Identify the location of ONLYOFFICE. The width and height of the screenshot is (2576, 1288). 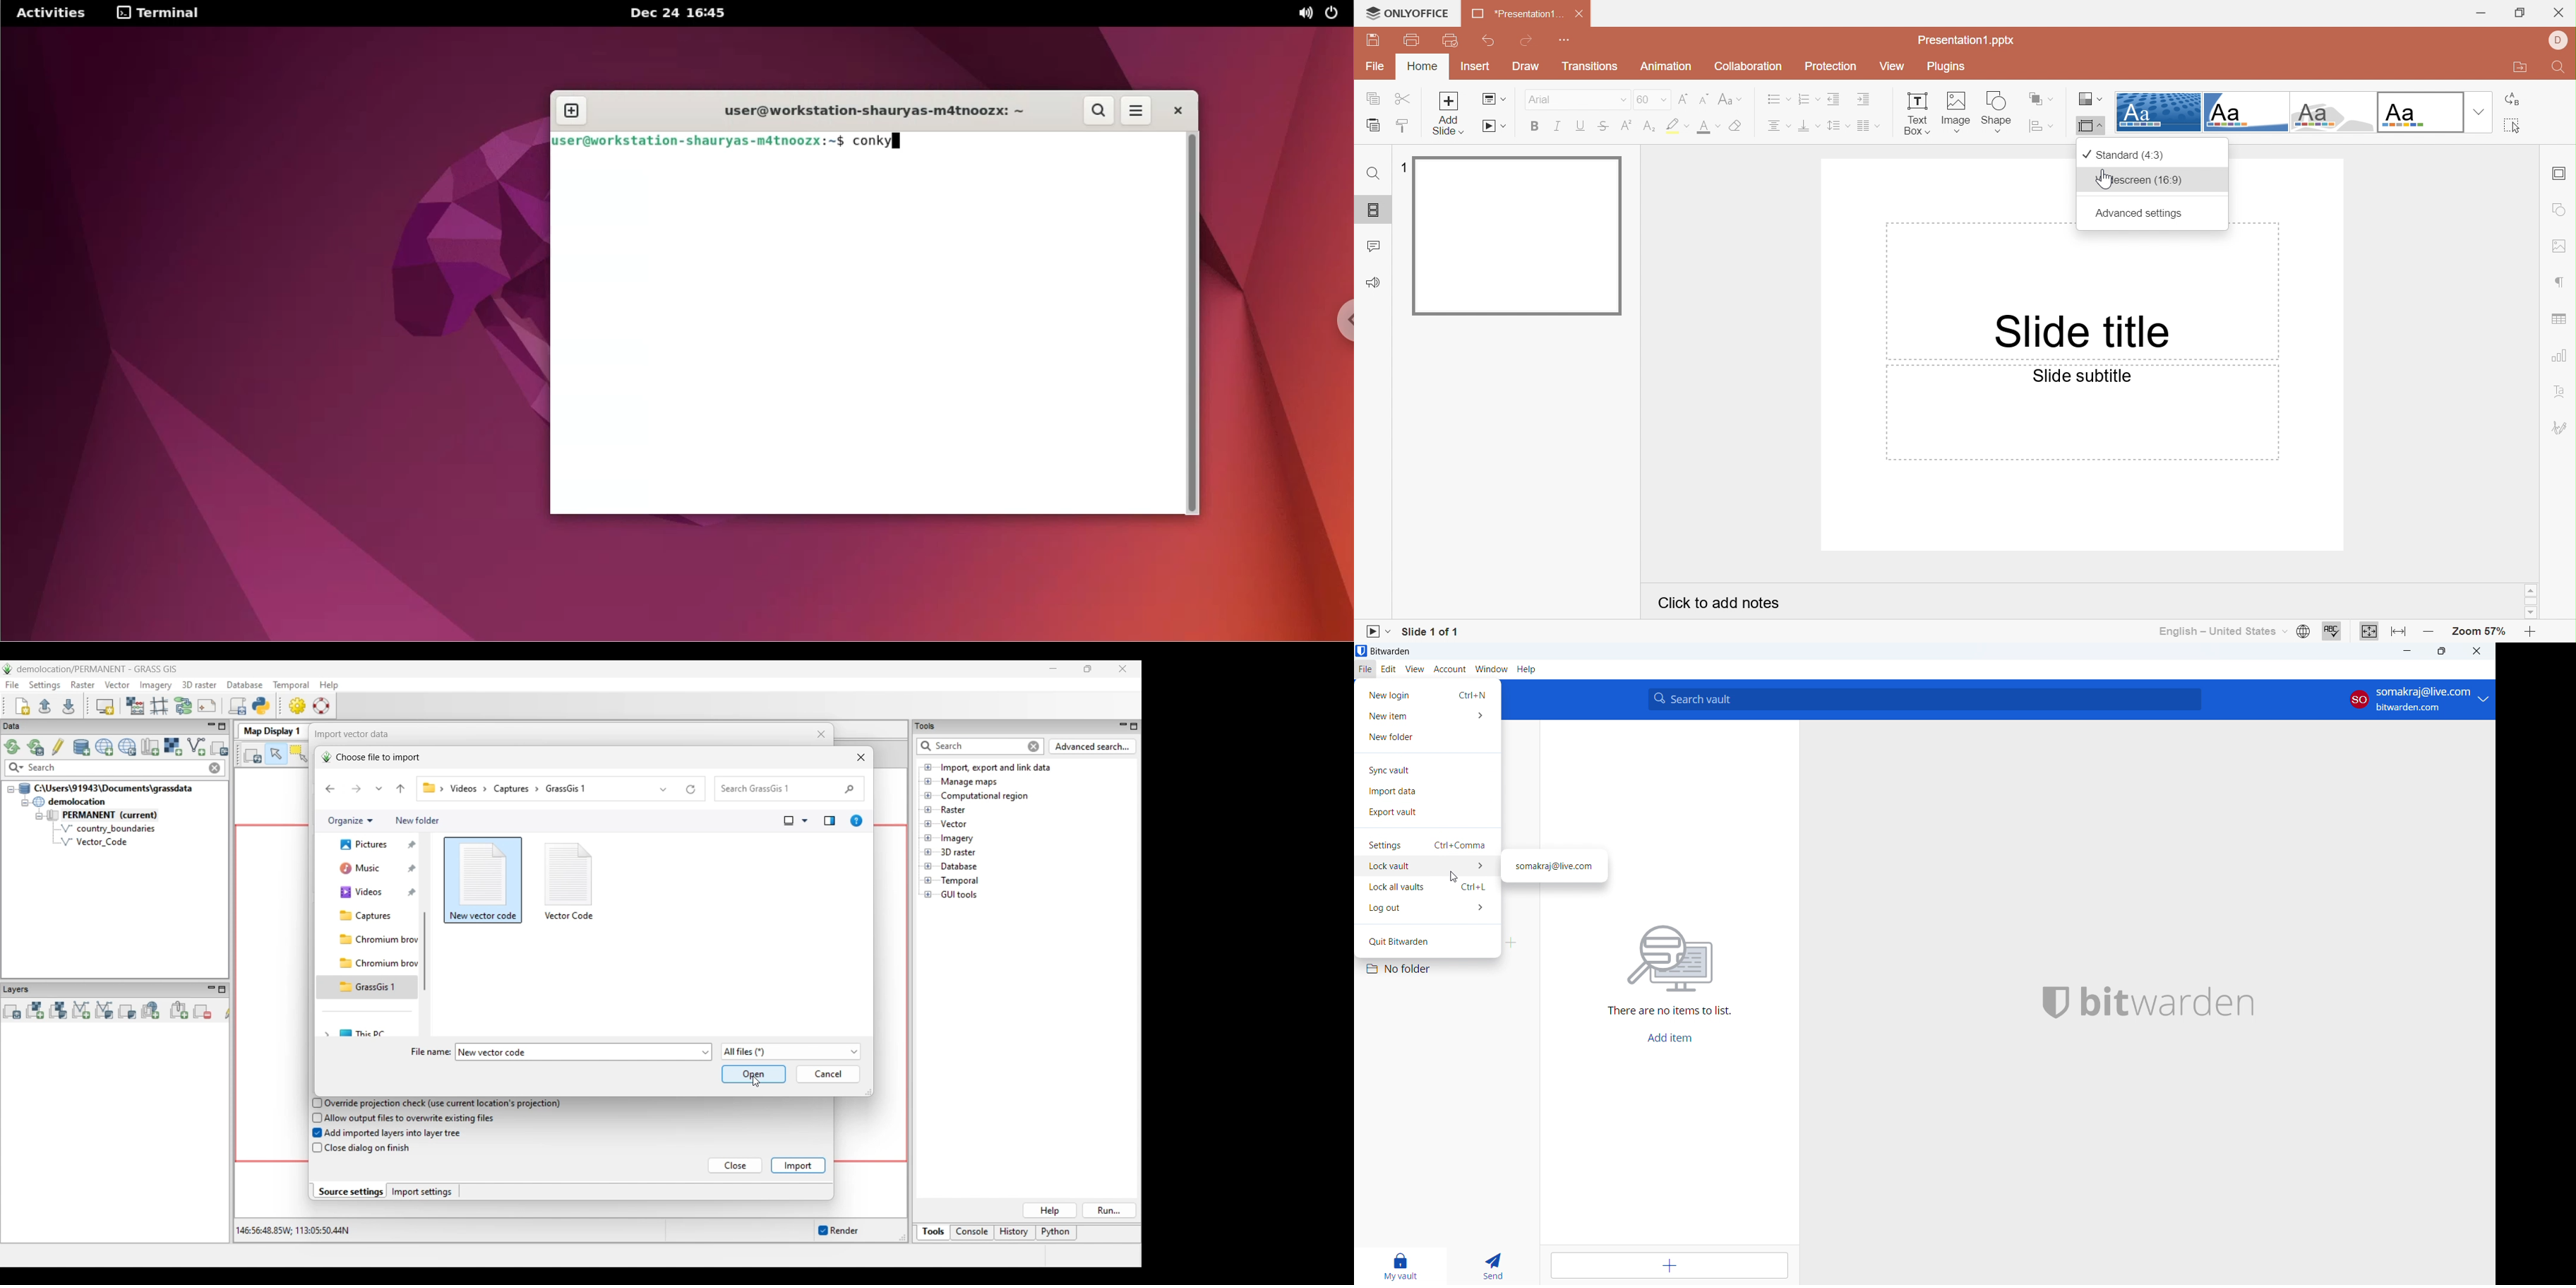
(1410, 14).